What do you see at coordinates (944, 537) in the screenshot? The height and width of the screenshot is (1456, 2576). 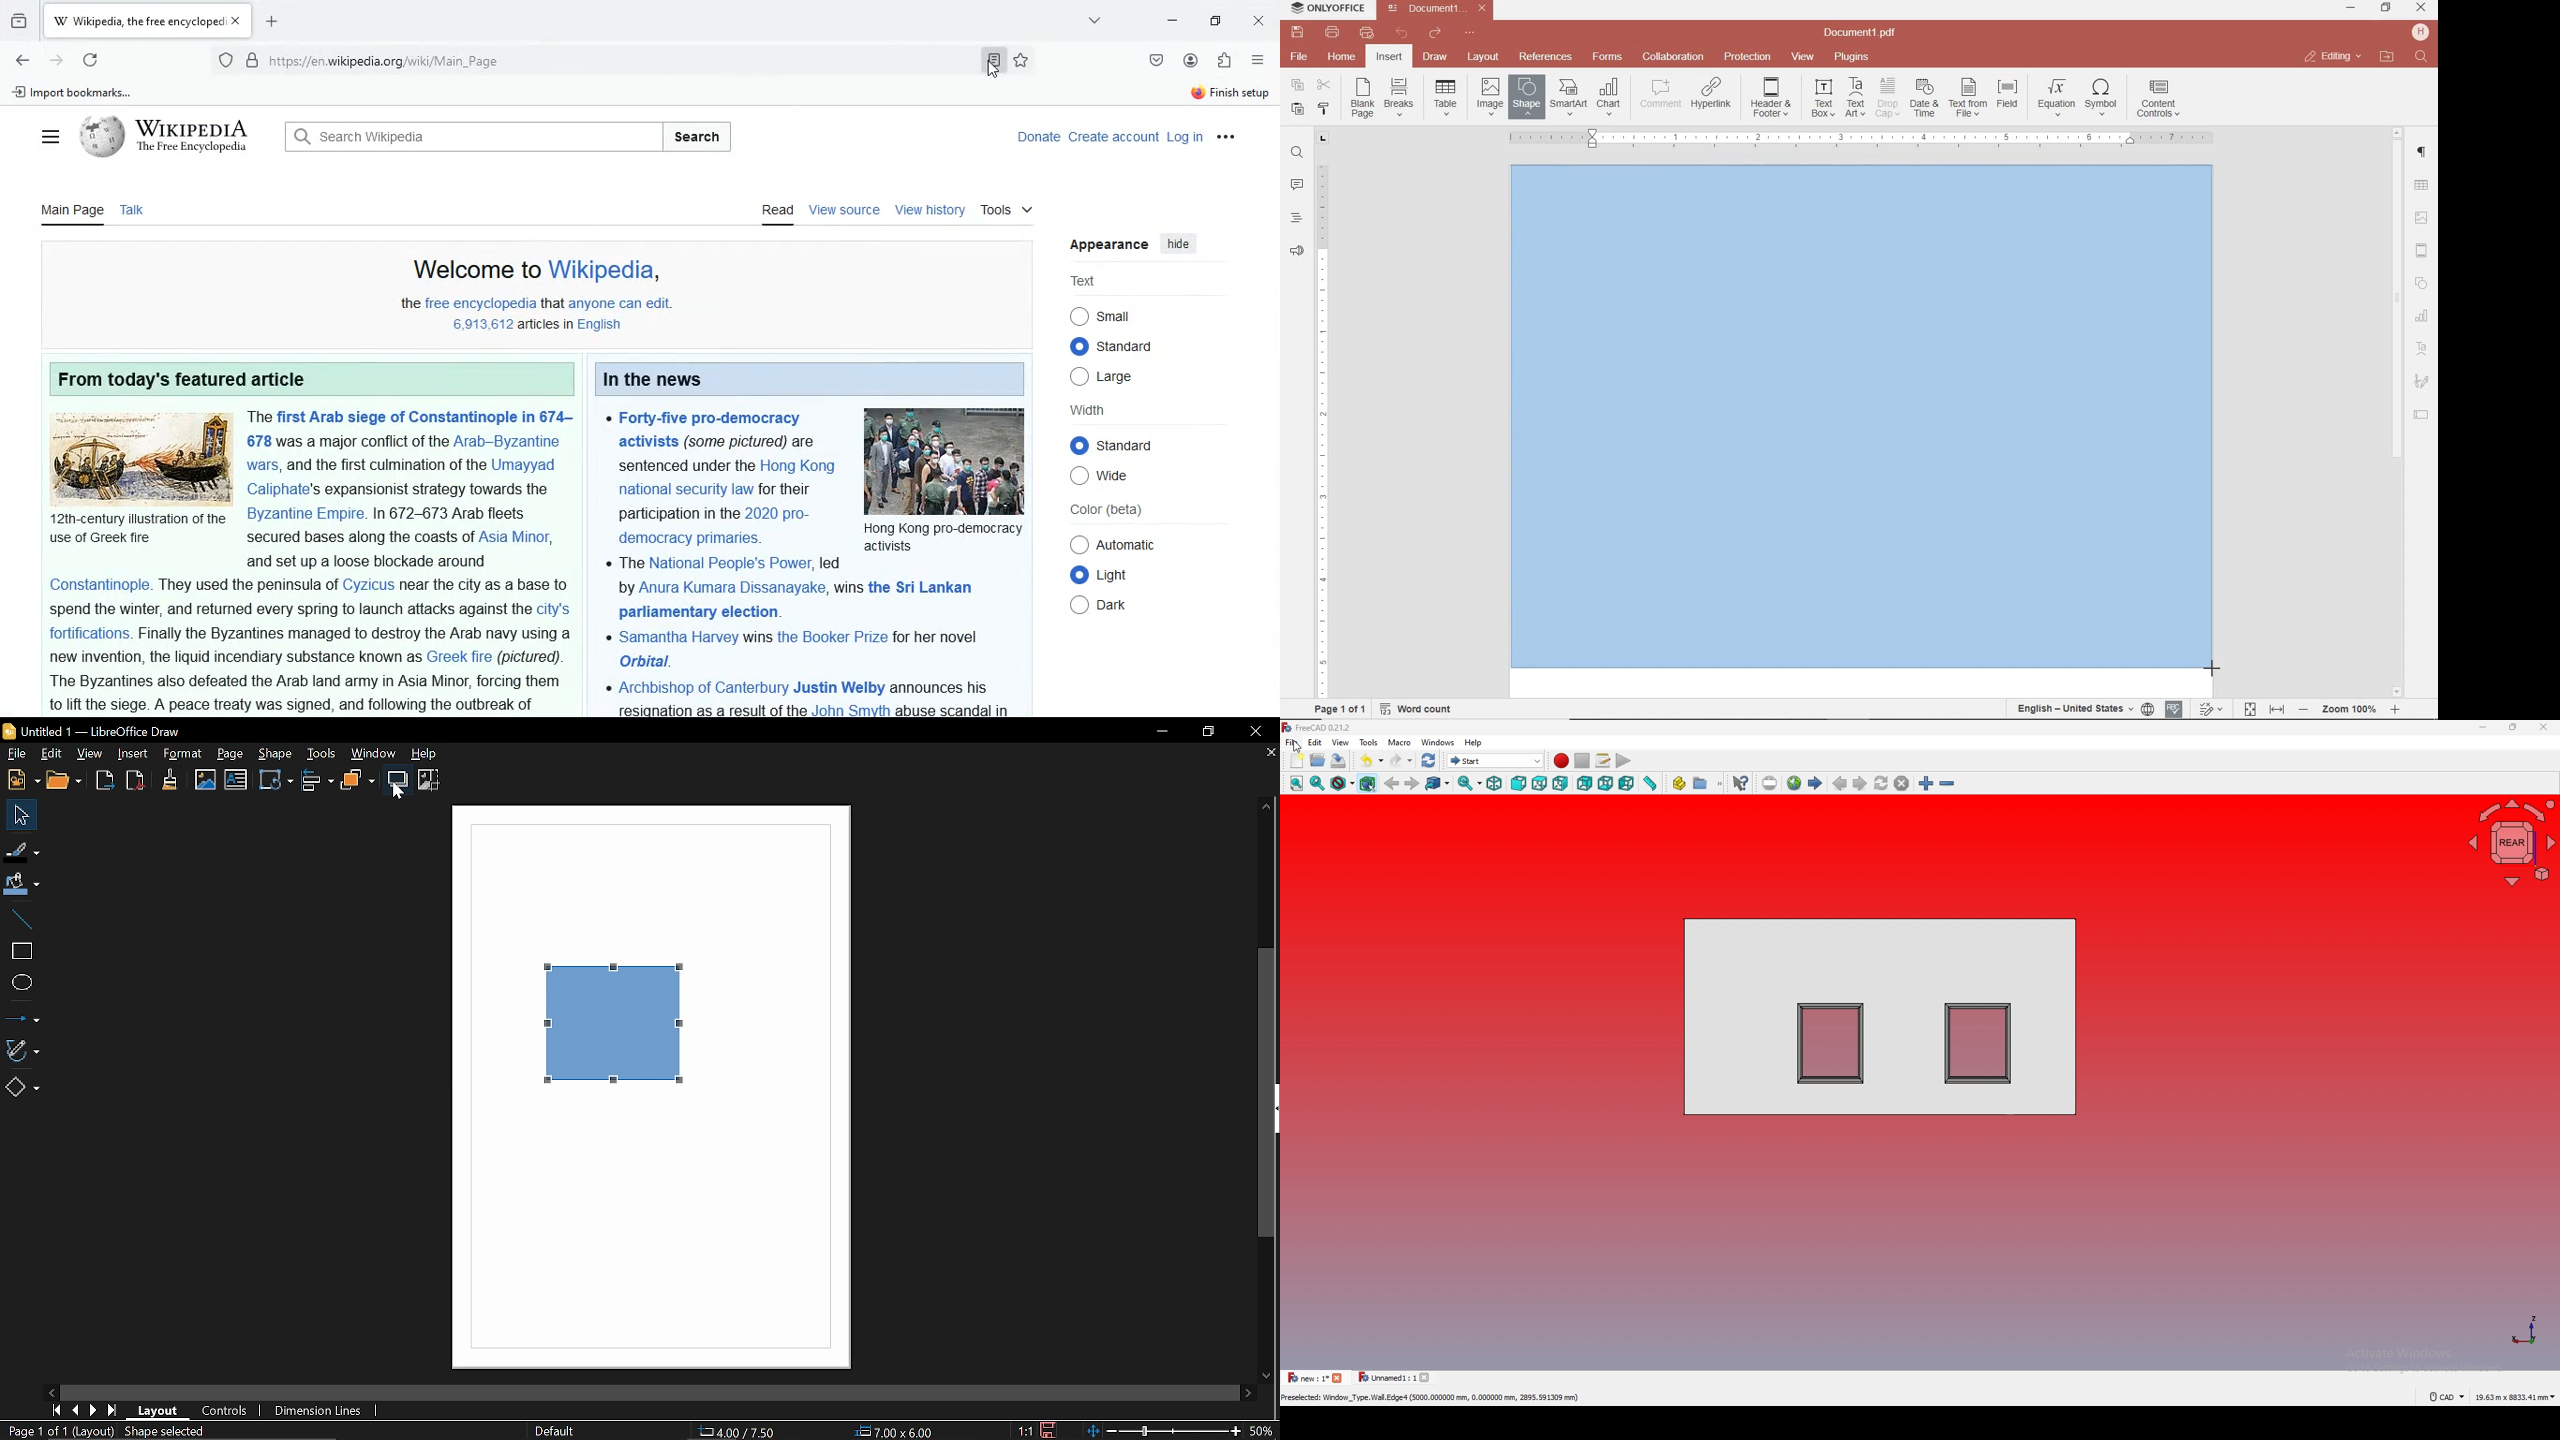 I see `photo description` at bounding box center [944, 537].